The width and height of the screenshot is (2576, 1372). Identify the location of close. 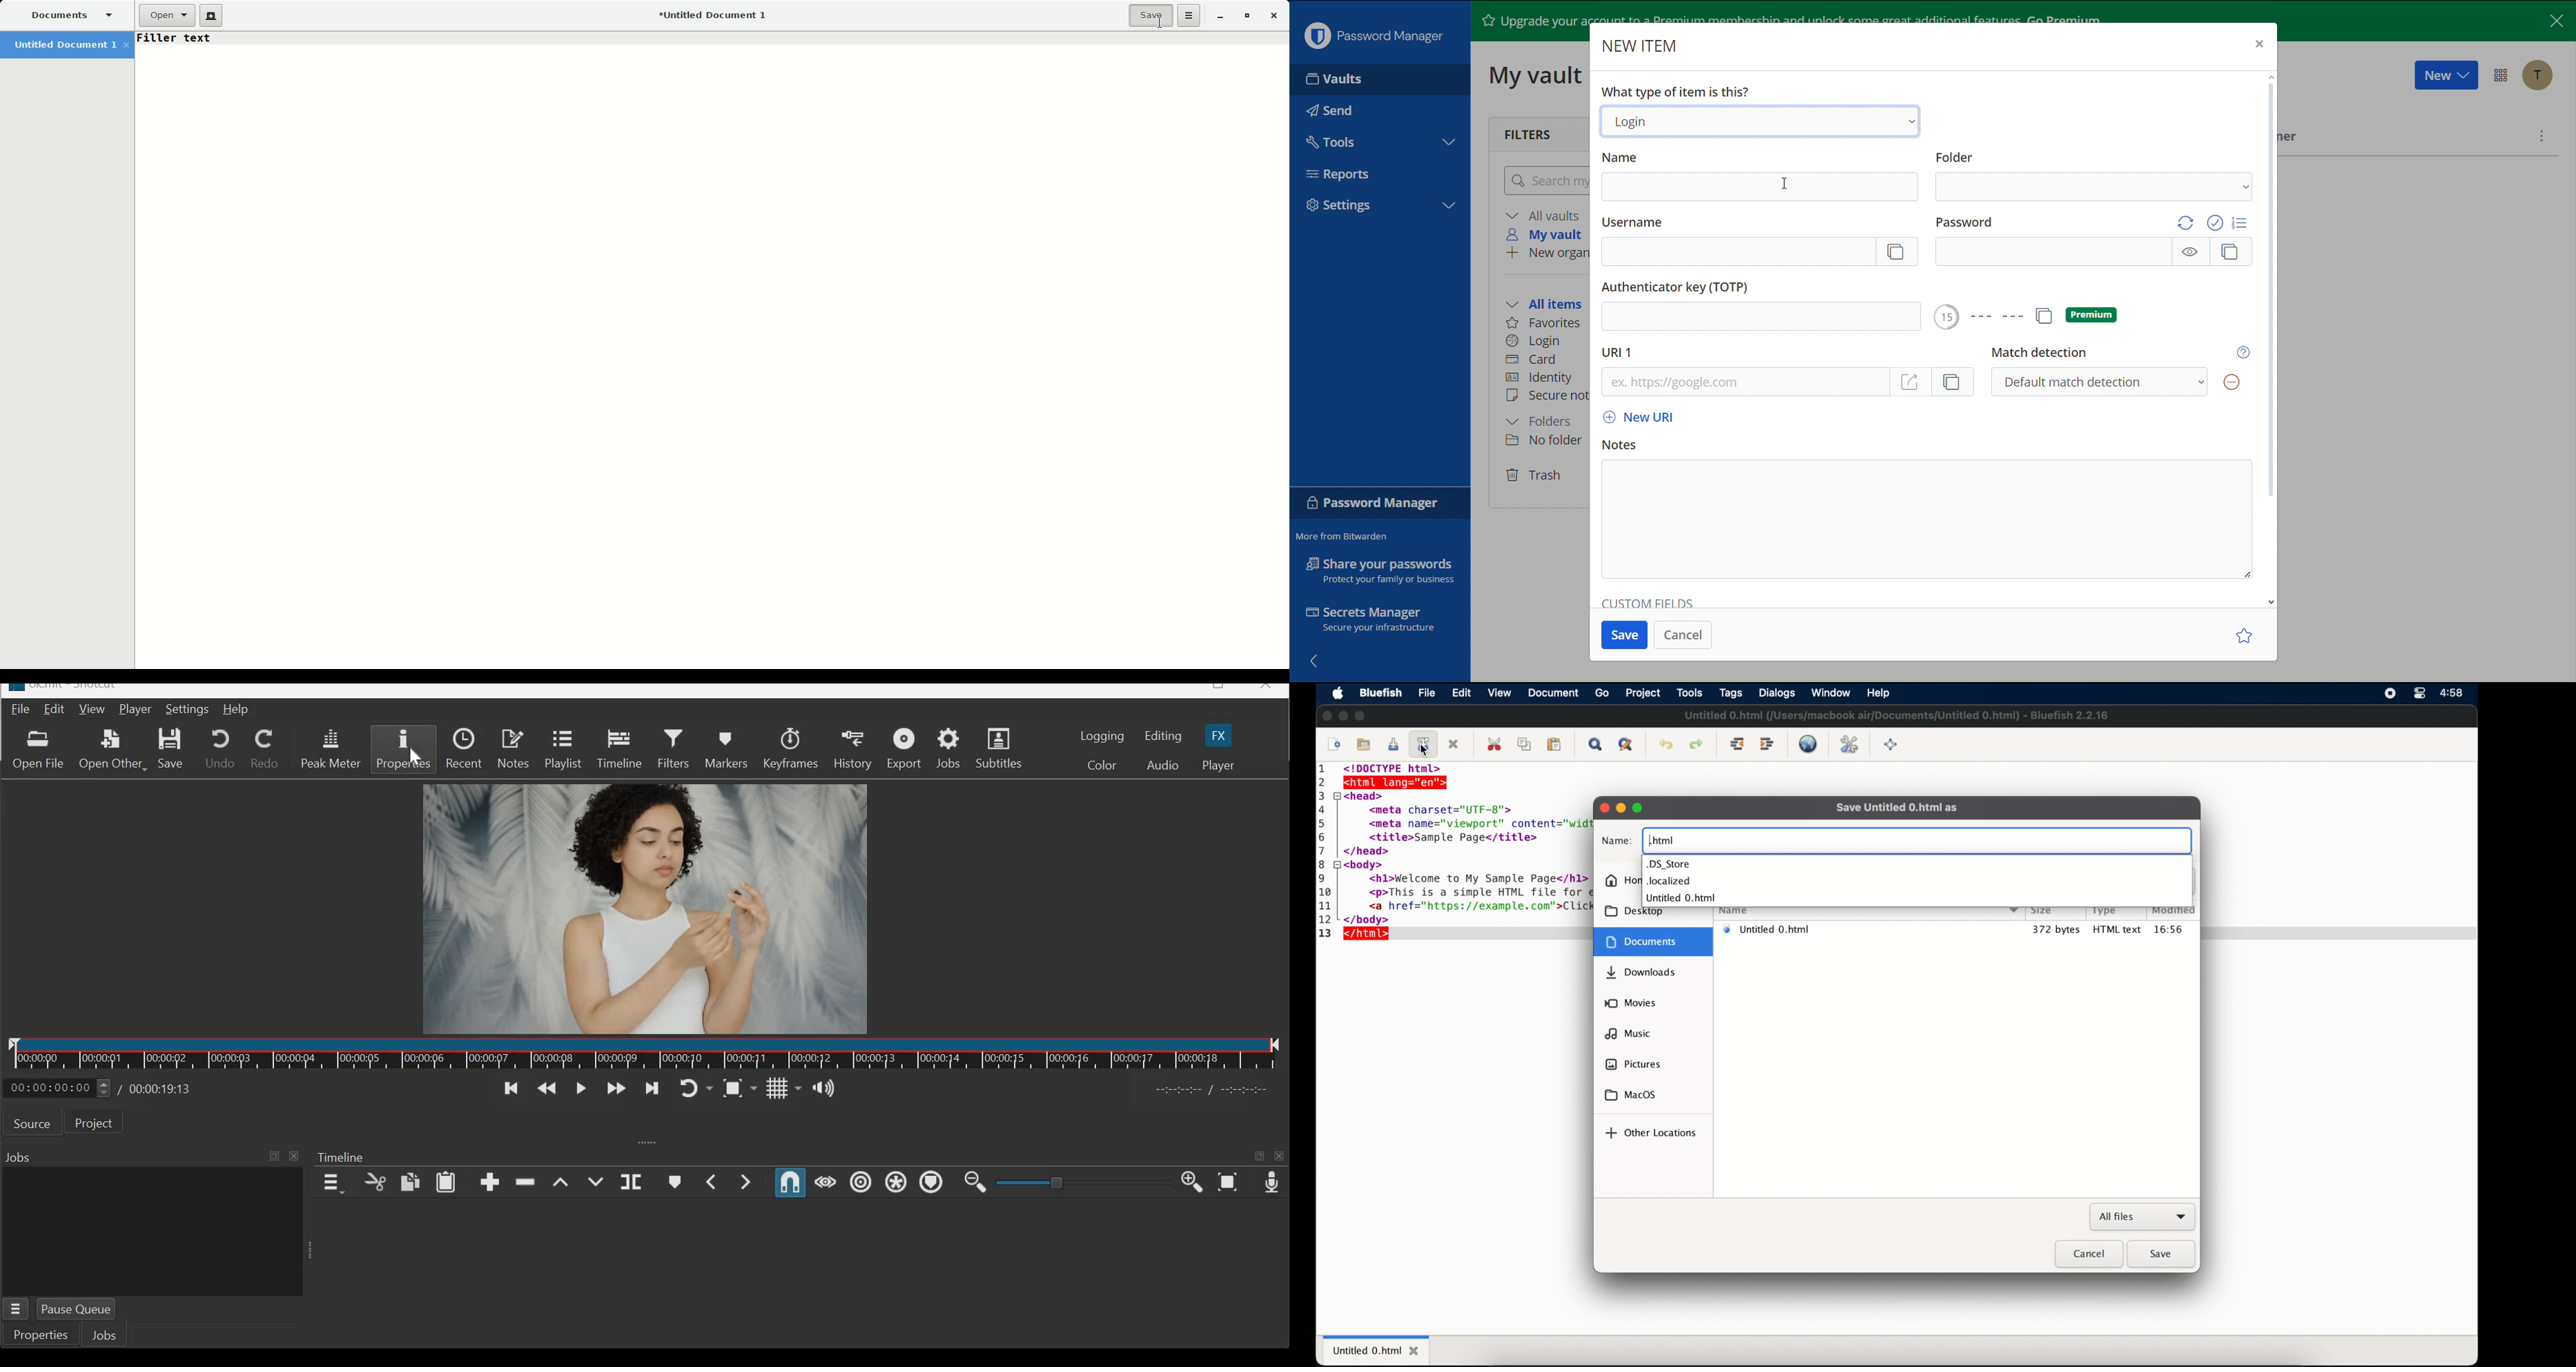
(1326, 716).